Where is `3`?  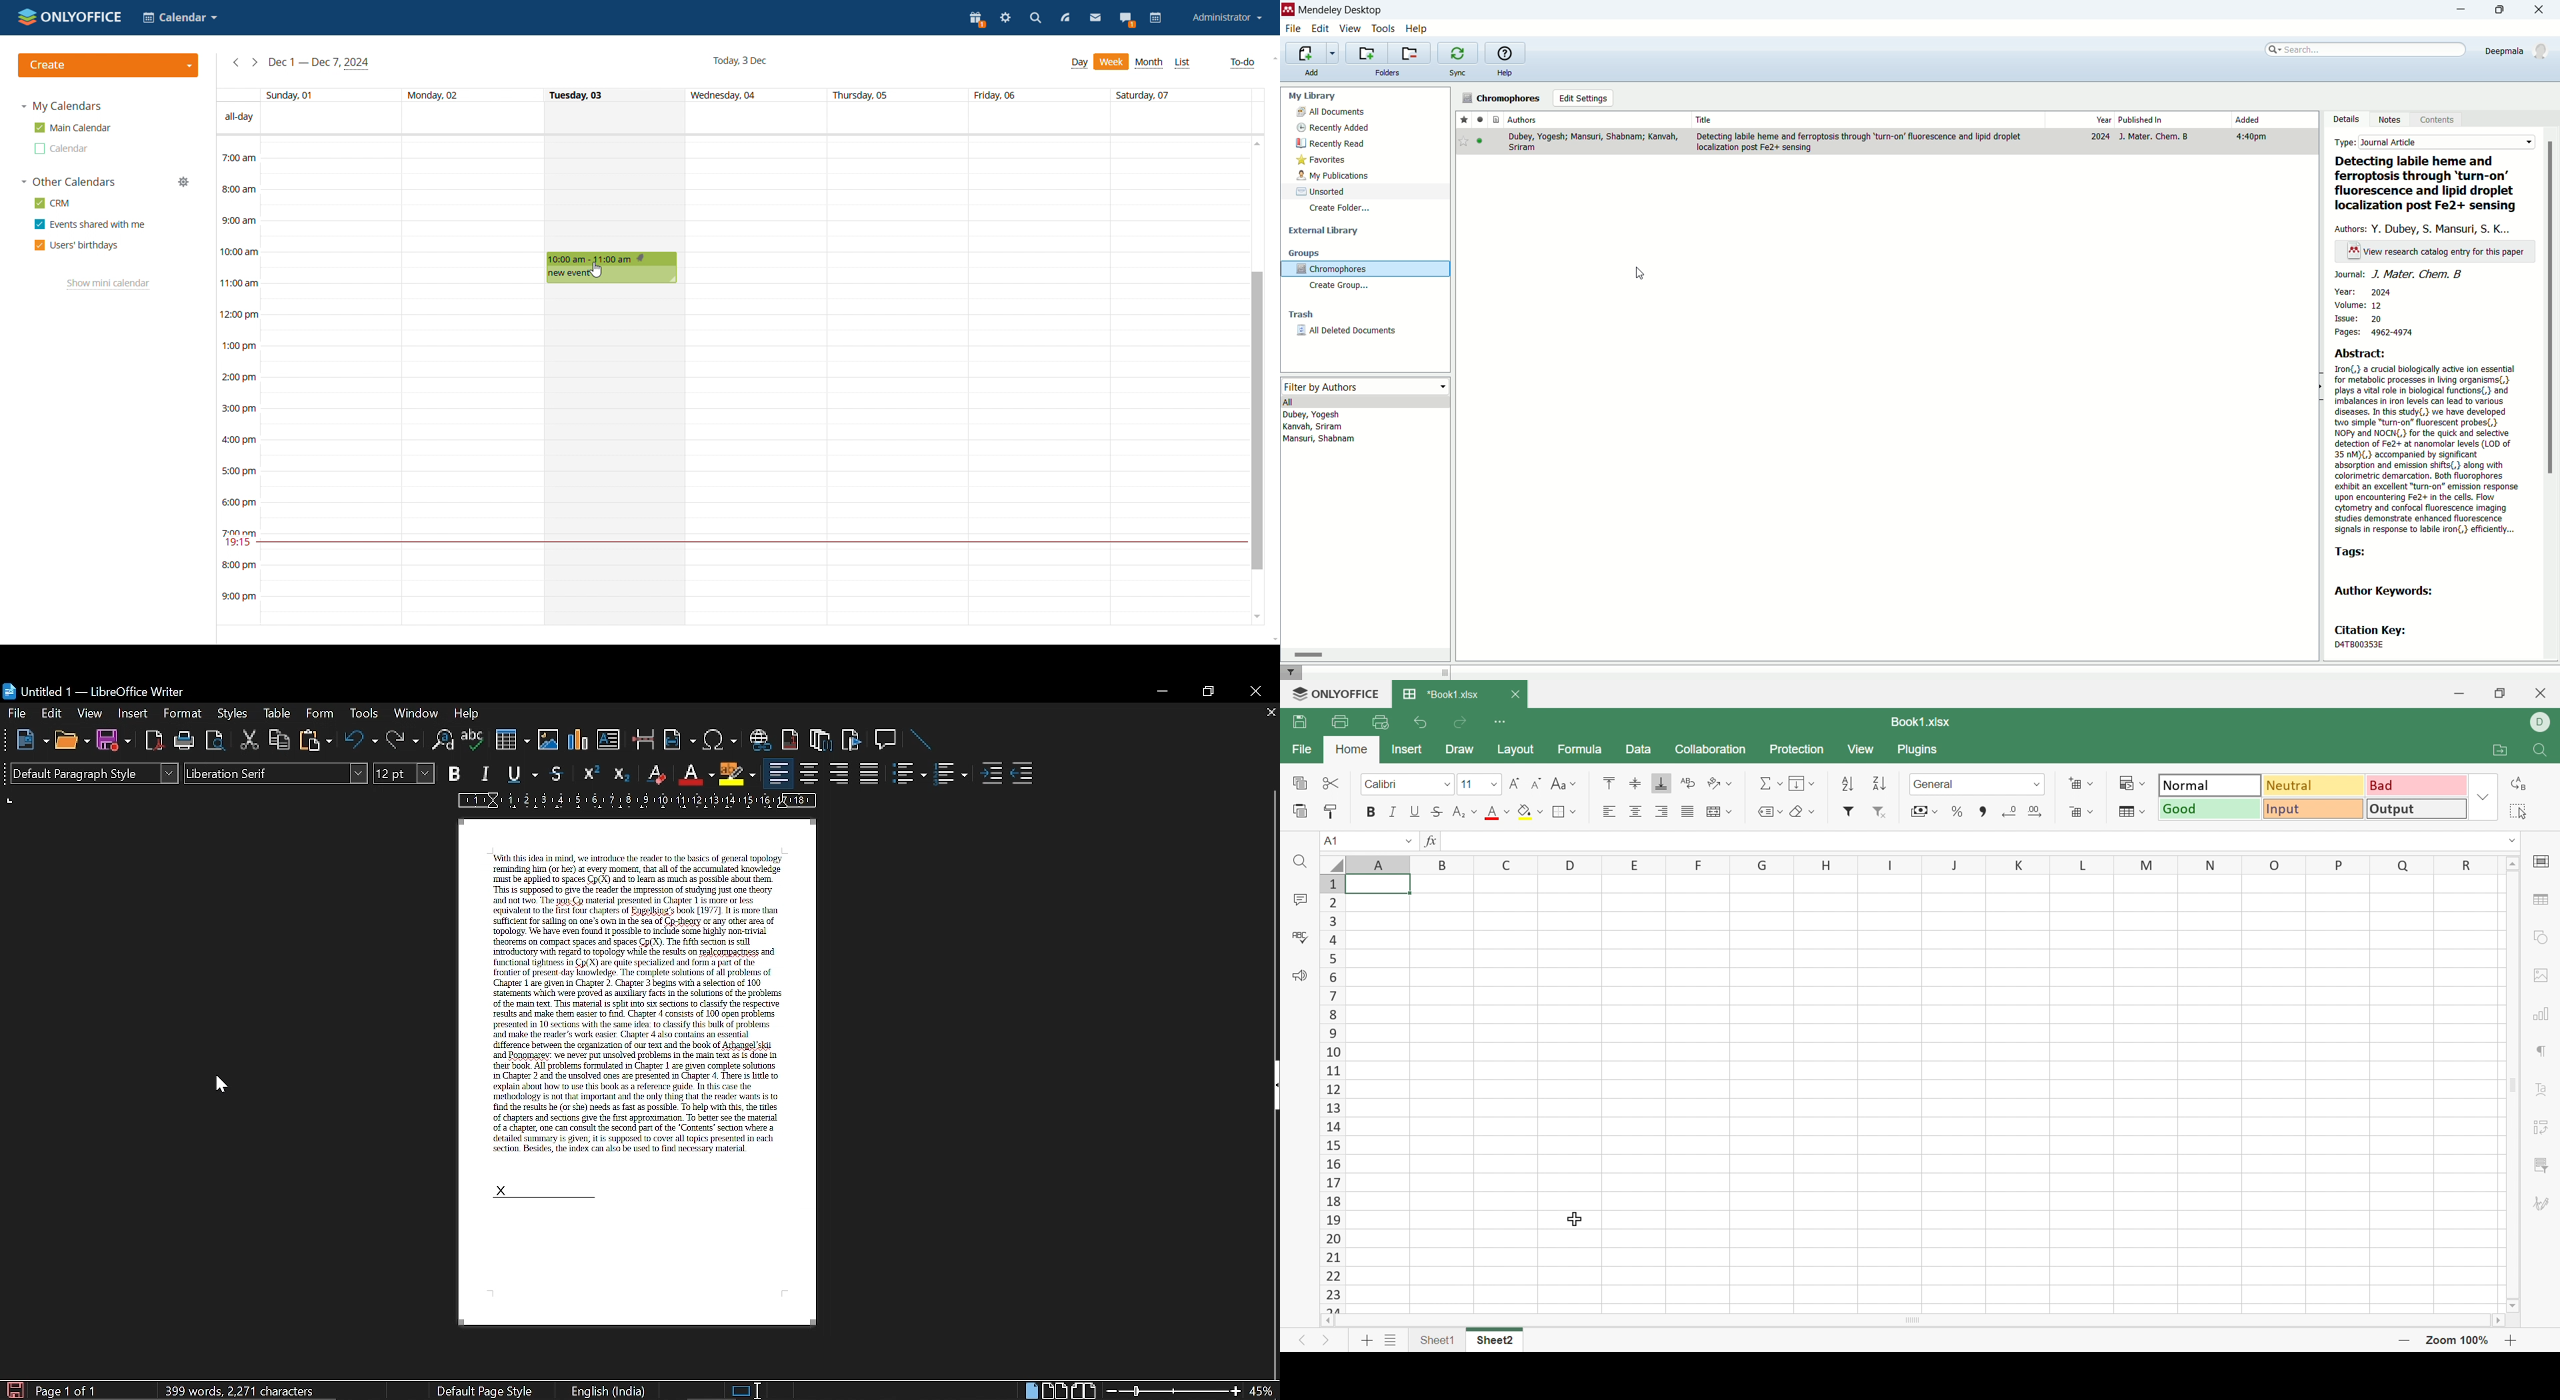
3 is located at coordinates (1332, 920).